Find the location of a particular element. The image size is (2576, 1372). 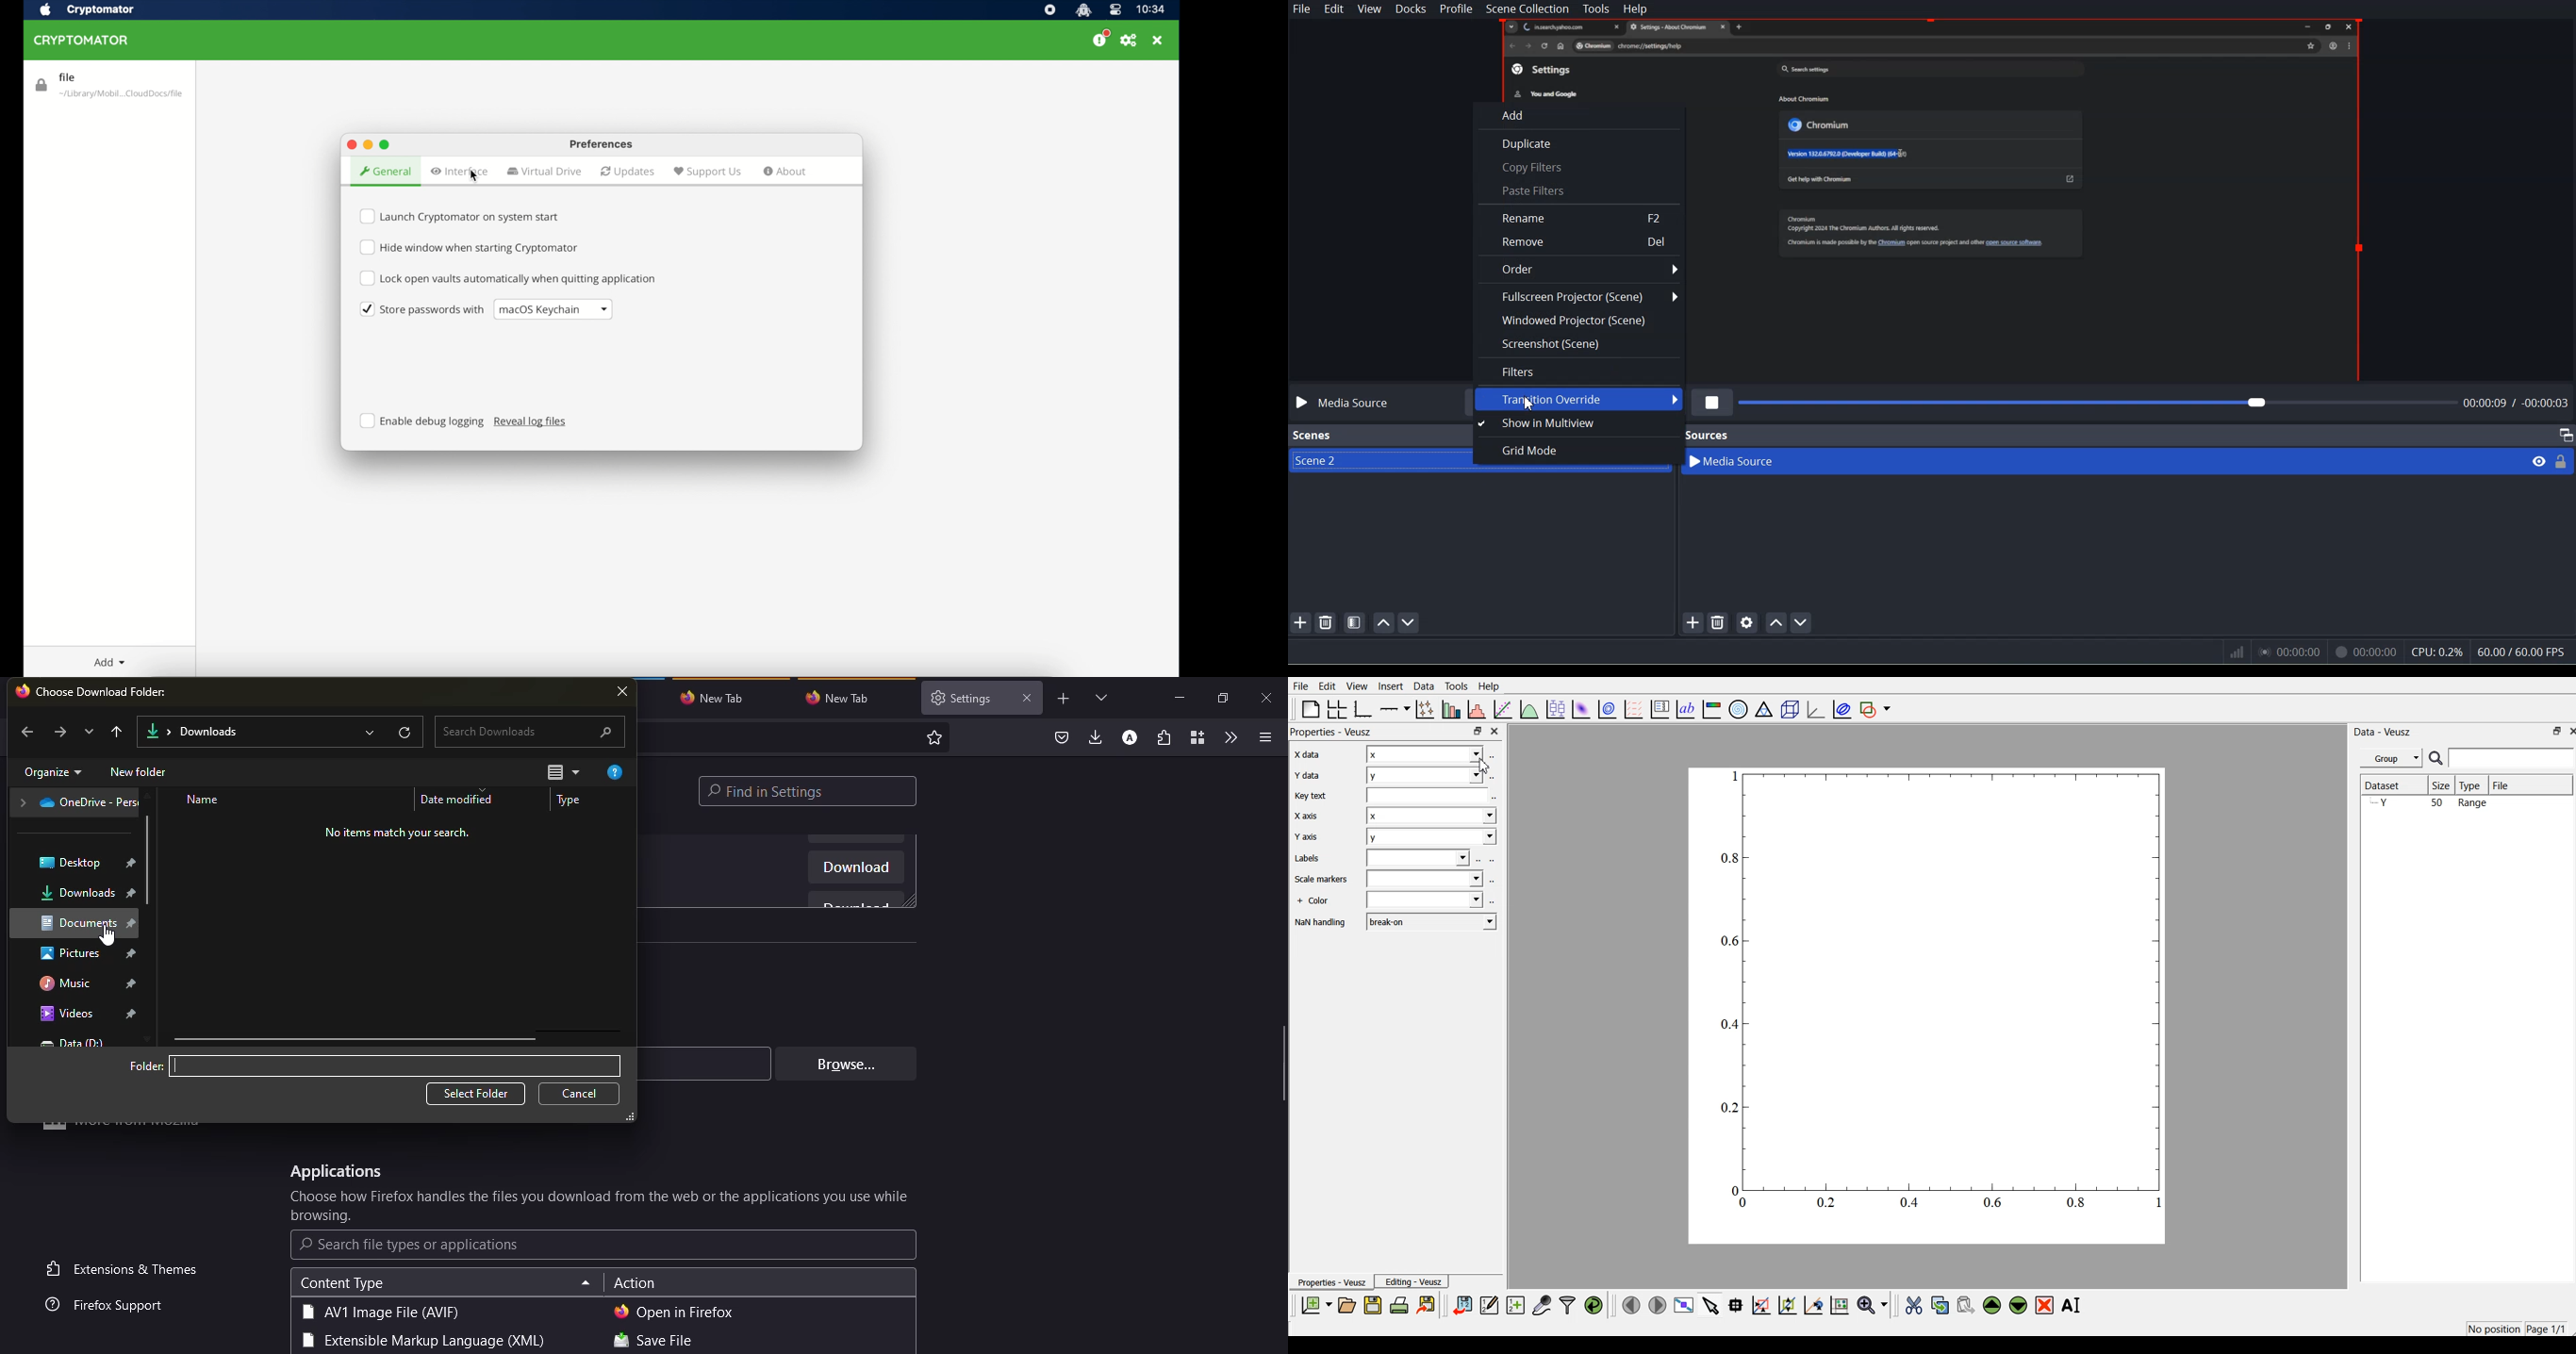

Order is located at coordinates (1580, 270).